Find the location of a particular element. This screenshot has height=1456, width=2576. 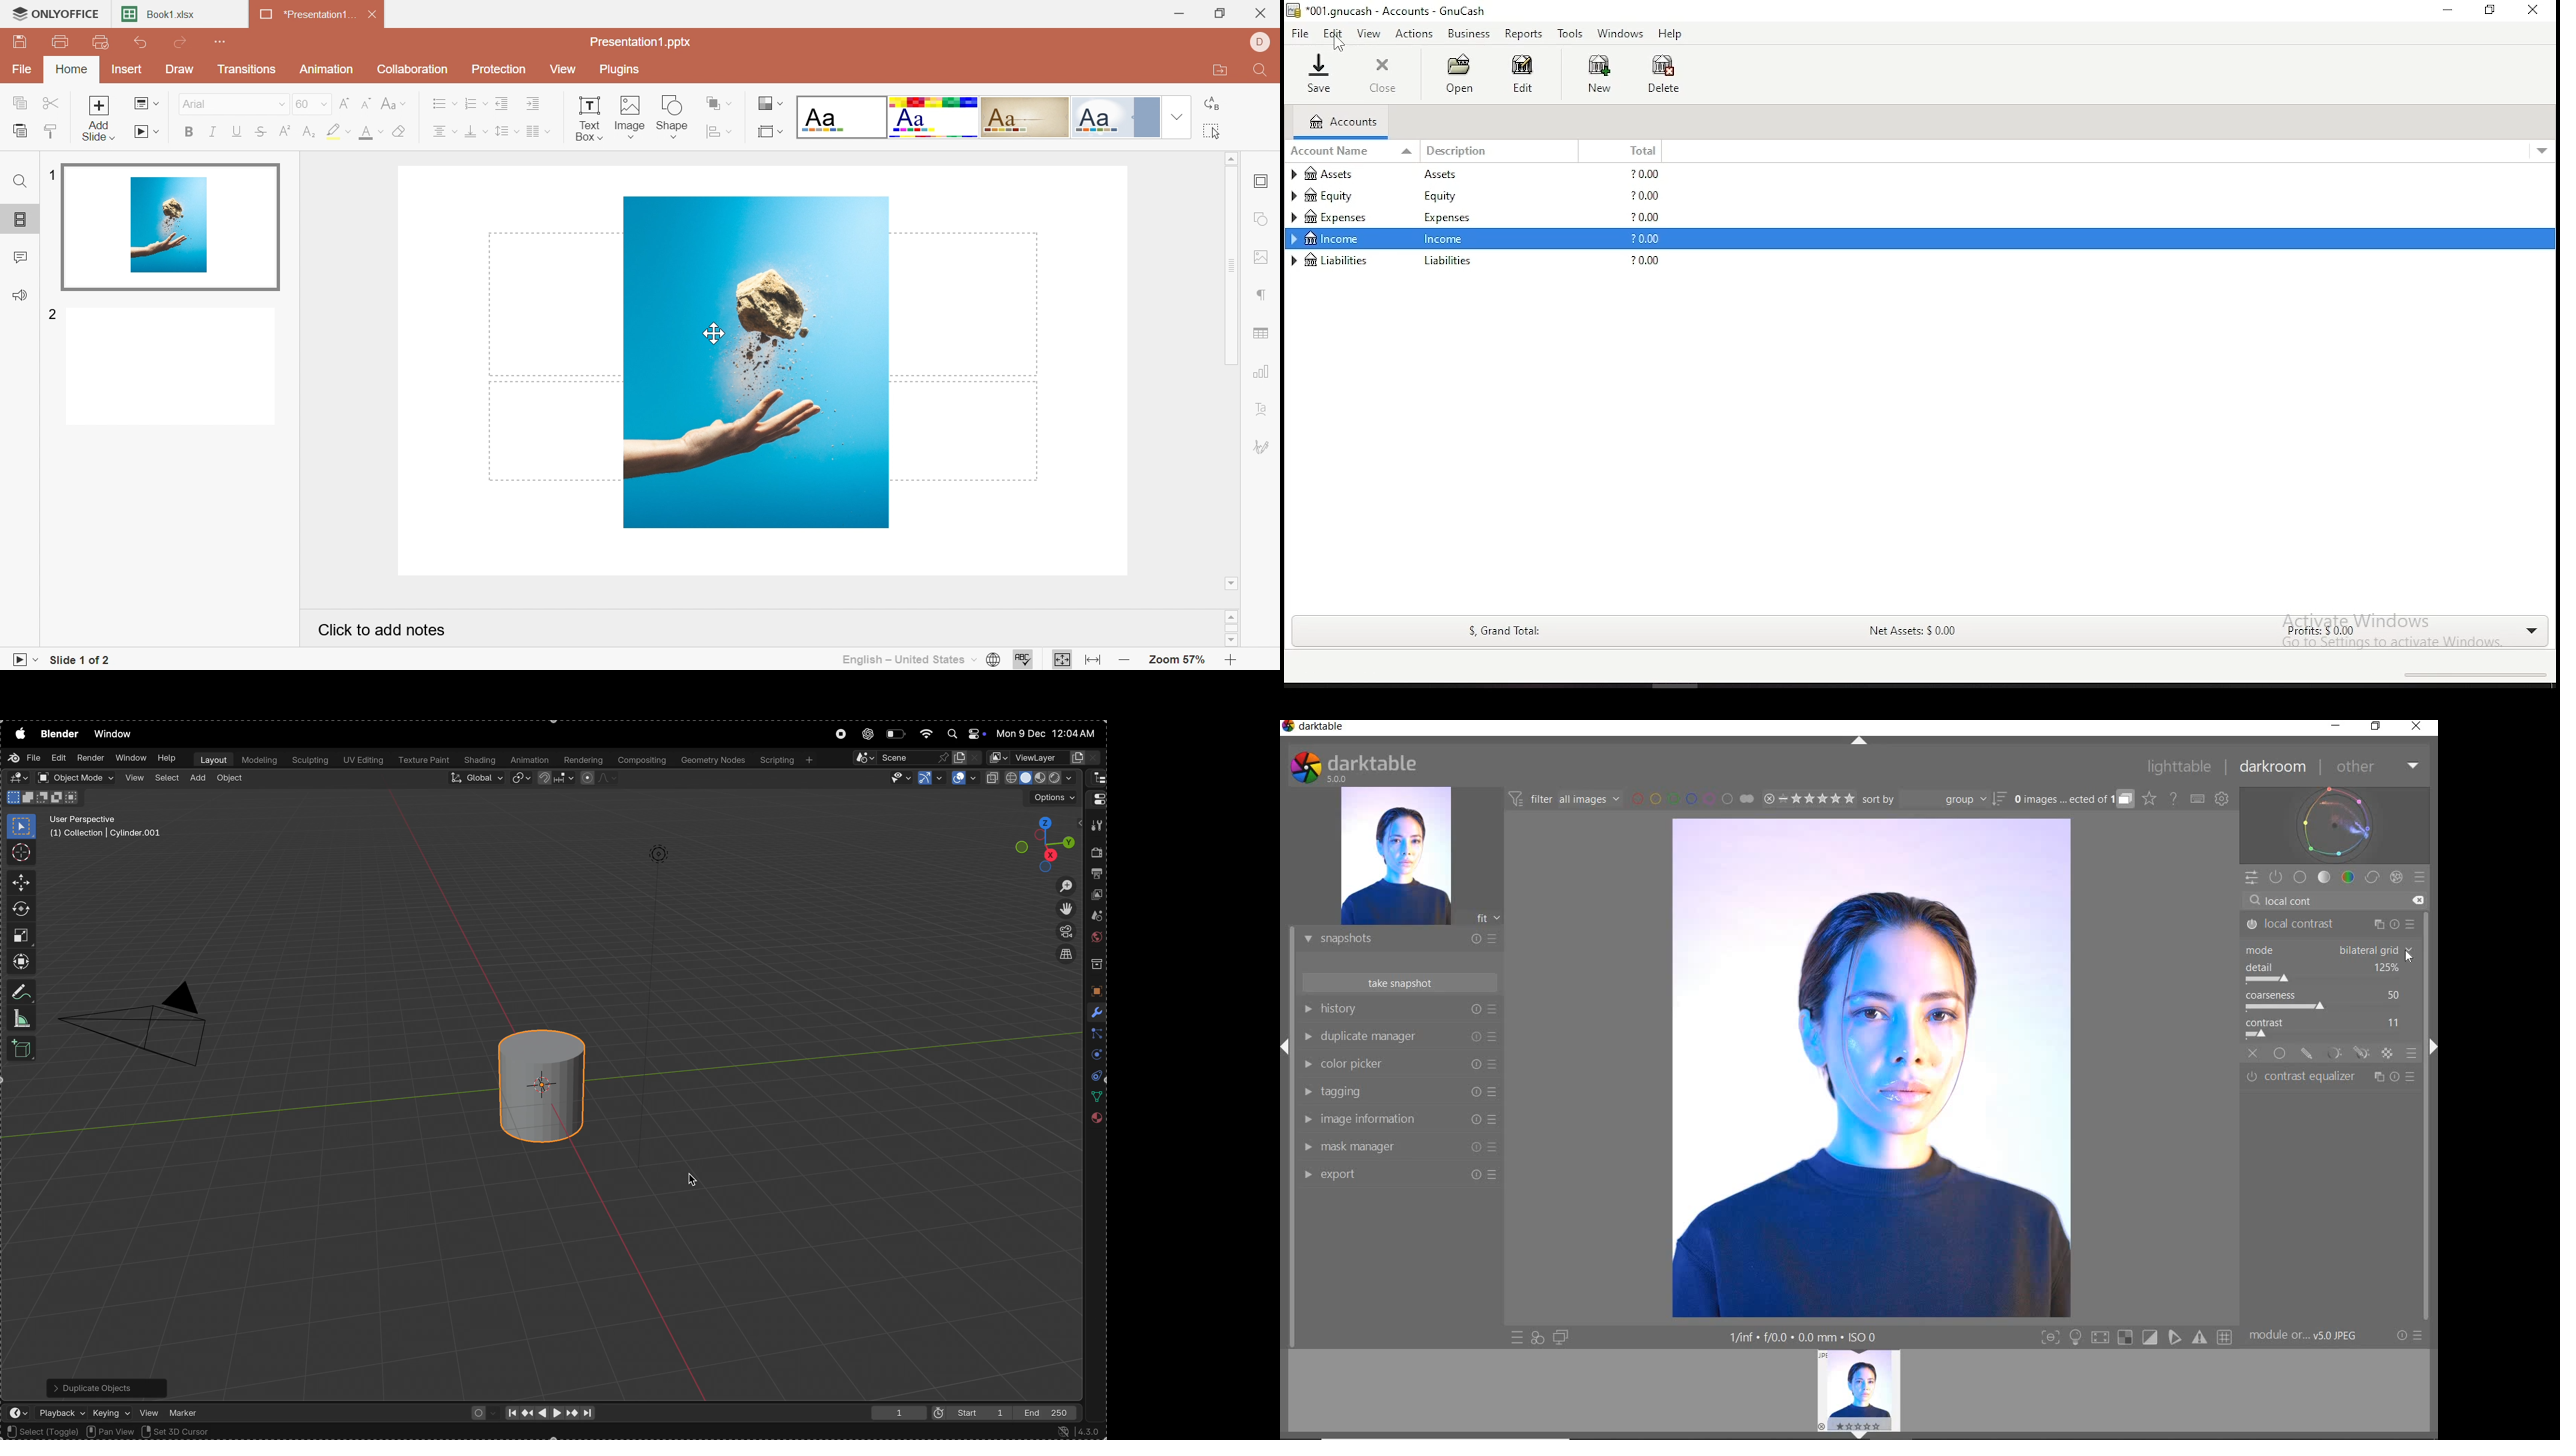

modelling is located at coordinates (259, 760).